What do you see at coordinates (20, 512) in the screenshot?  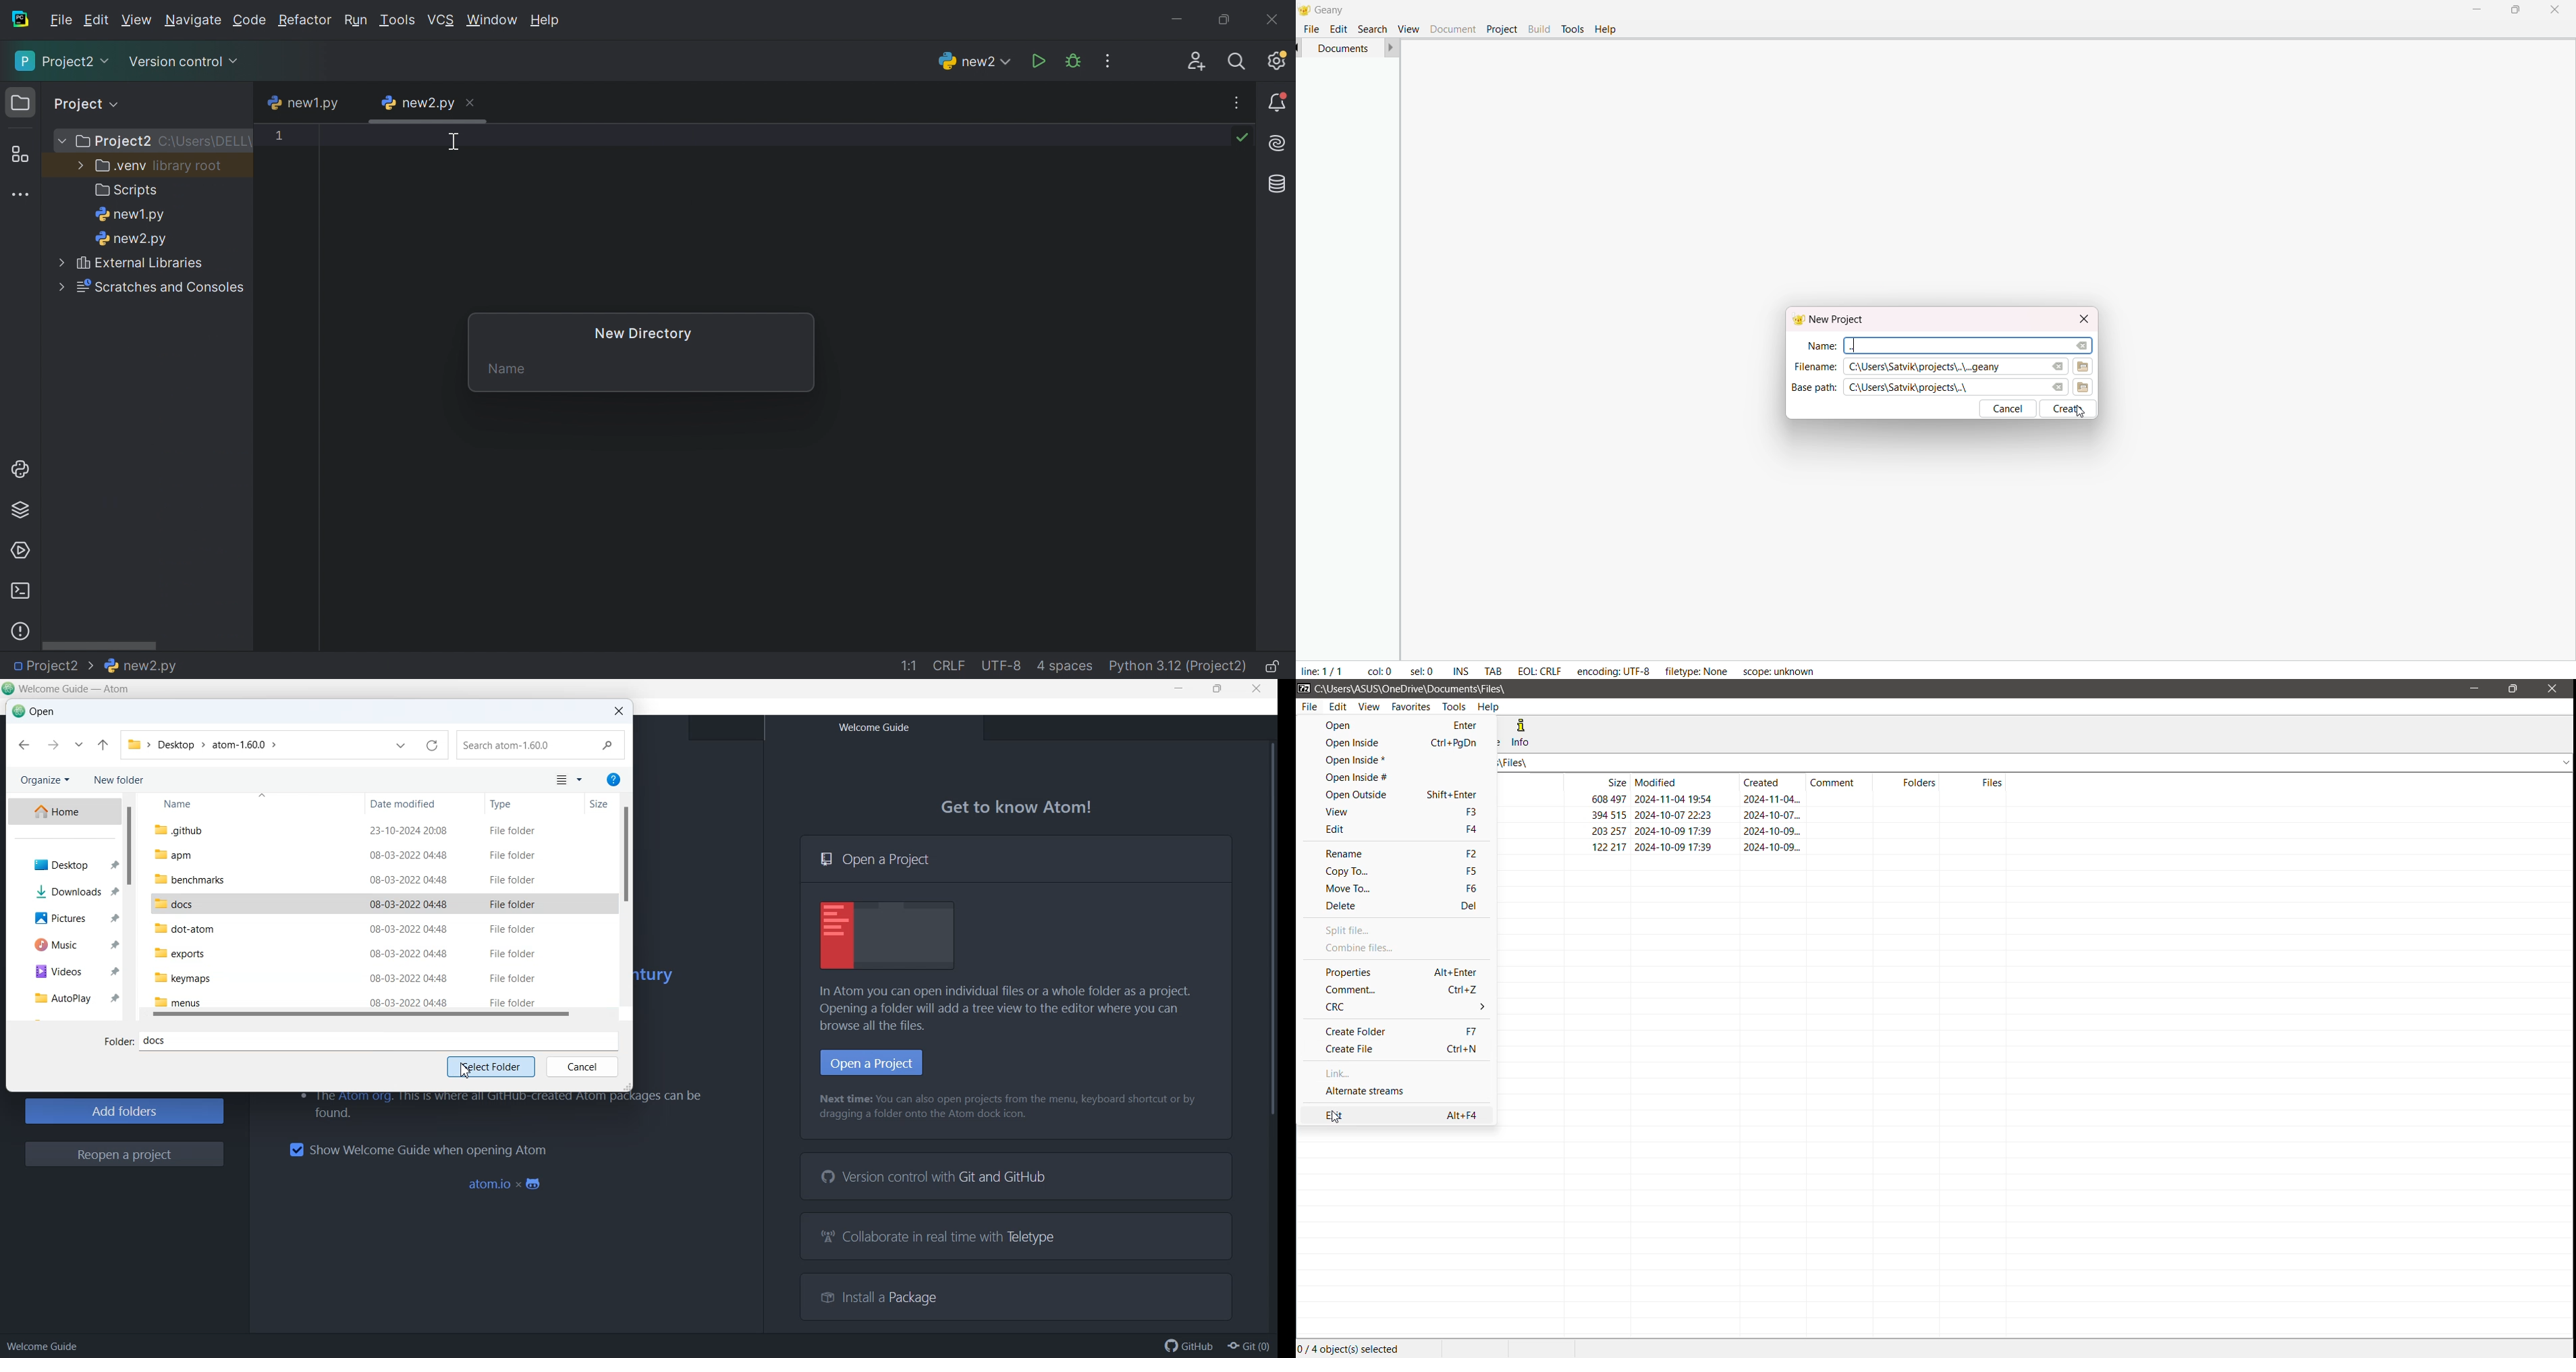 I see `Python Packages` at bounding box center [20, 512].